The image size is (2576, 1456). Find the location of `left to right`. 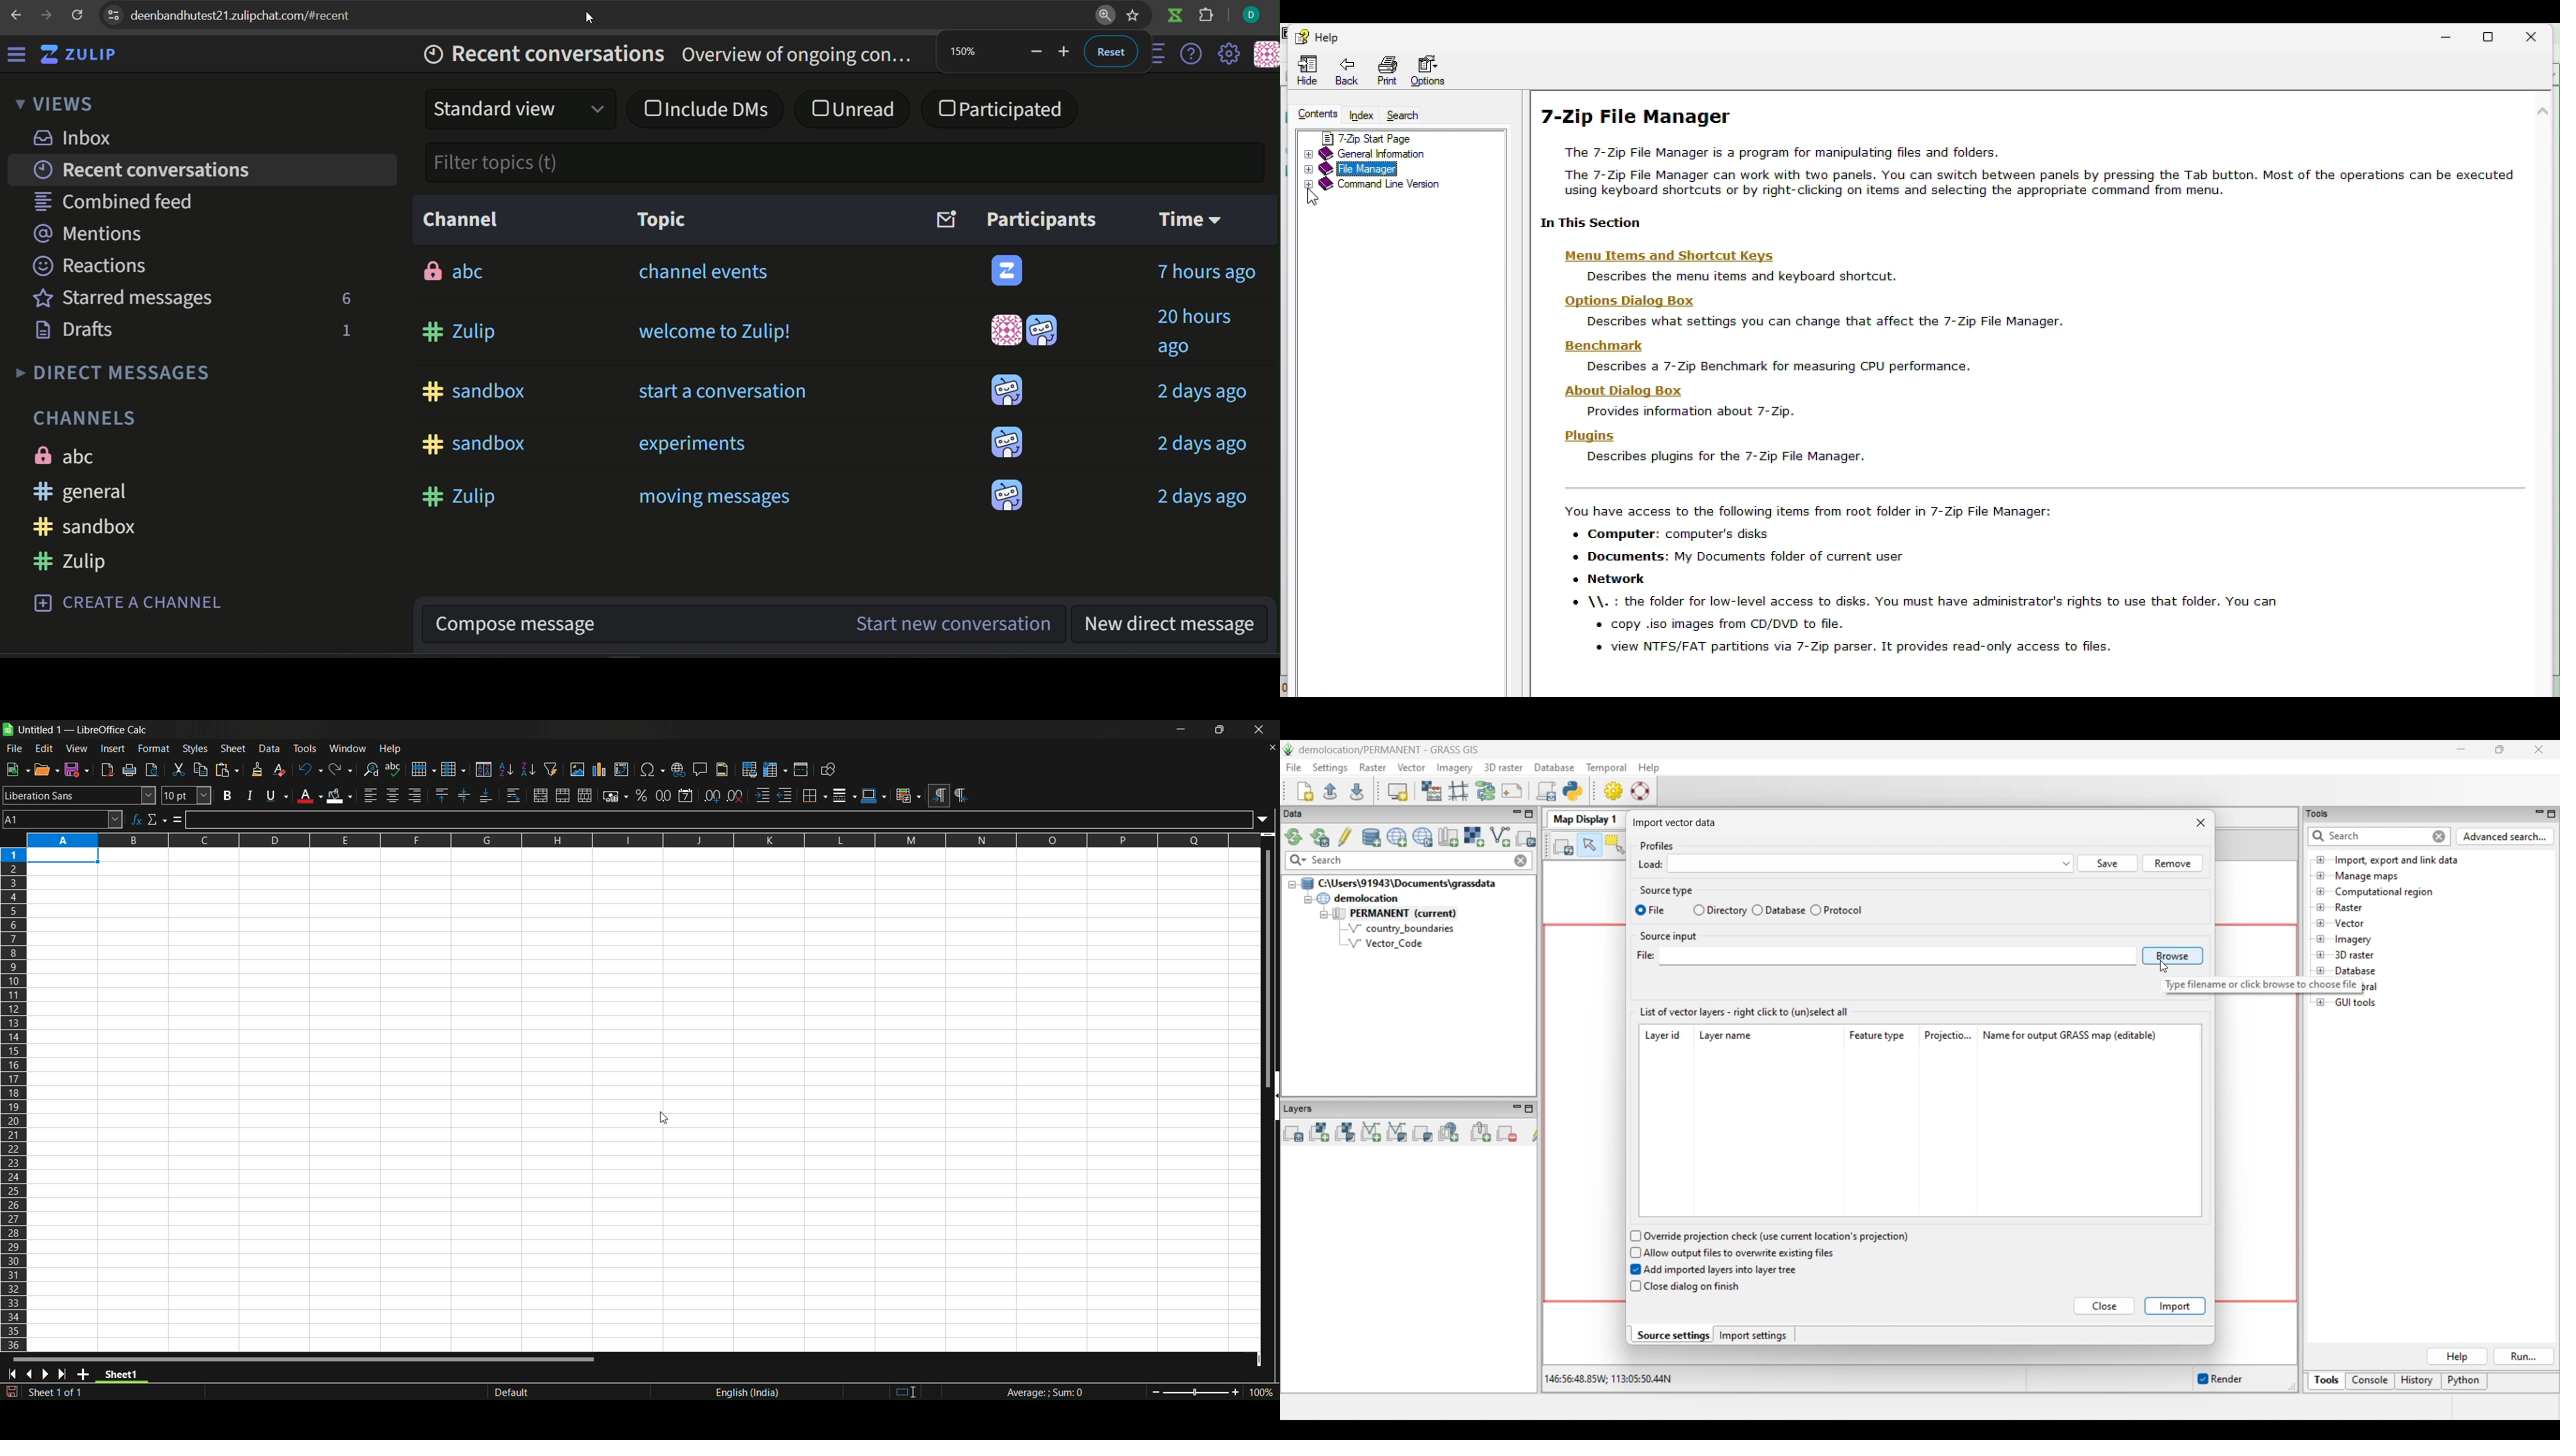

left to right is located at coordinates (938, 796).